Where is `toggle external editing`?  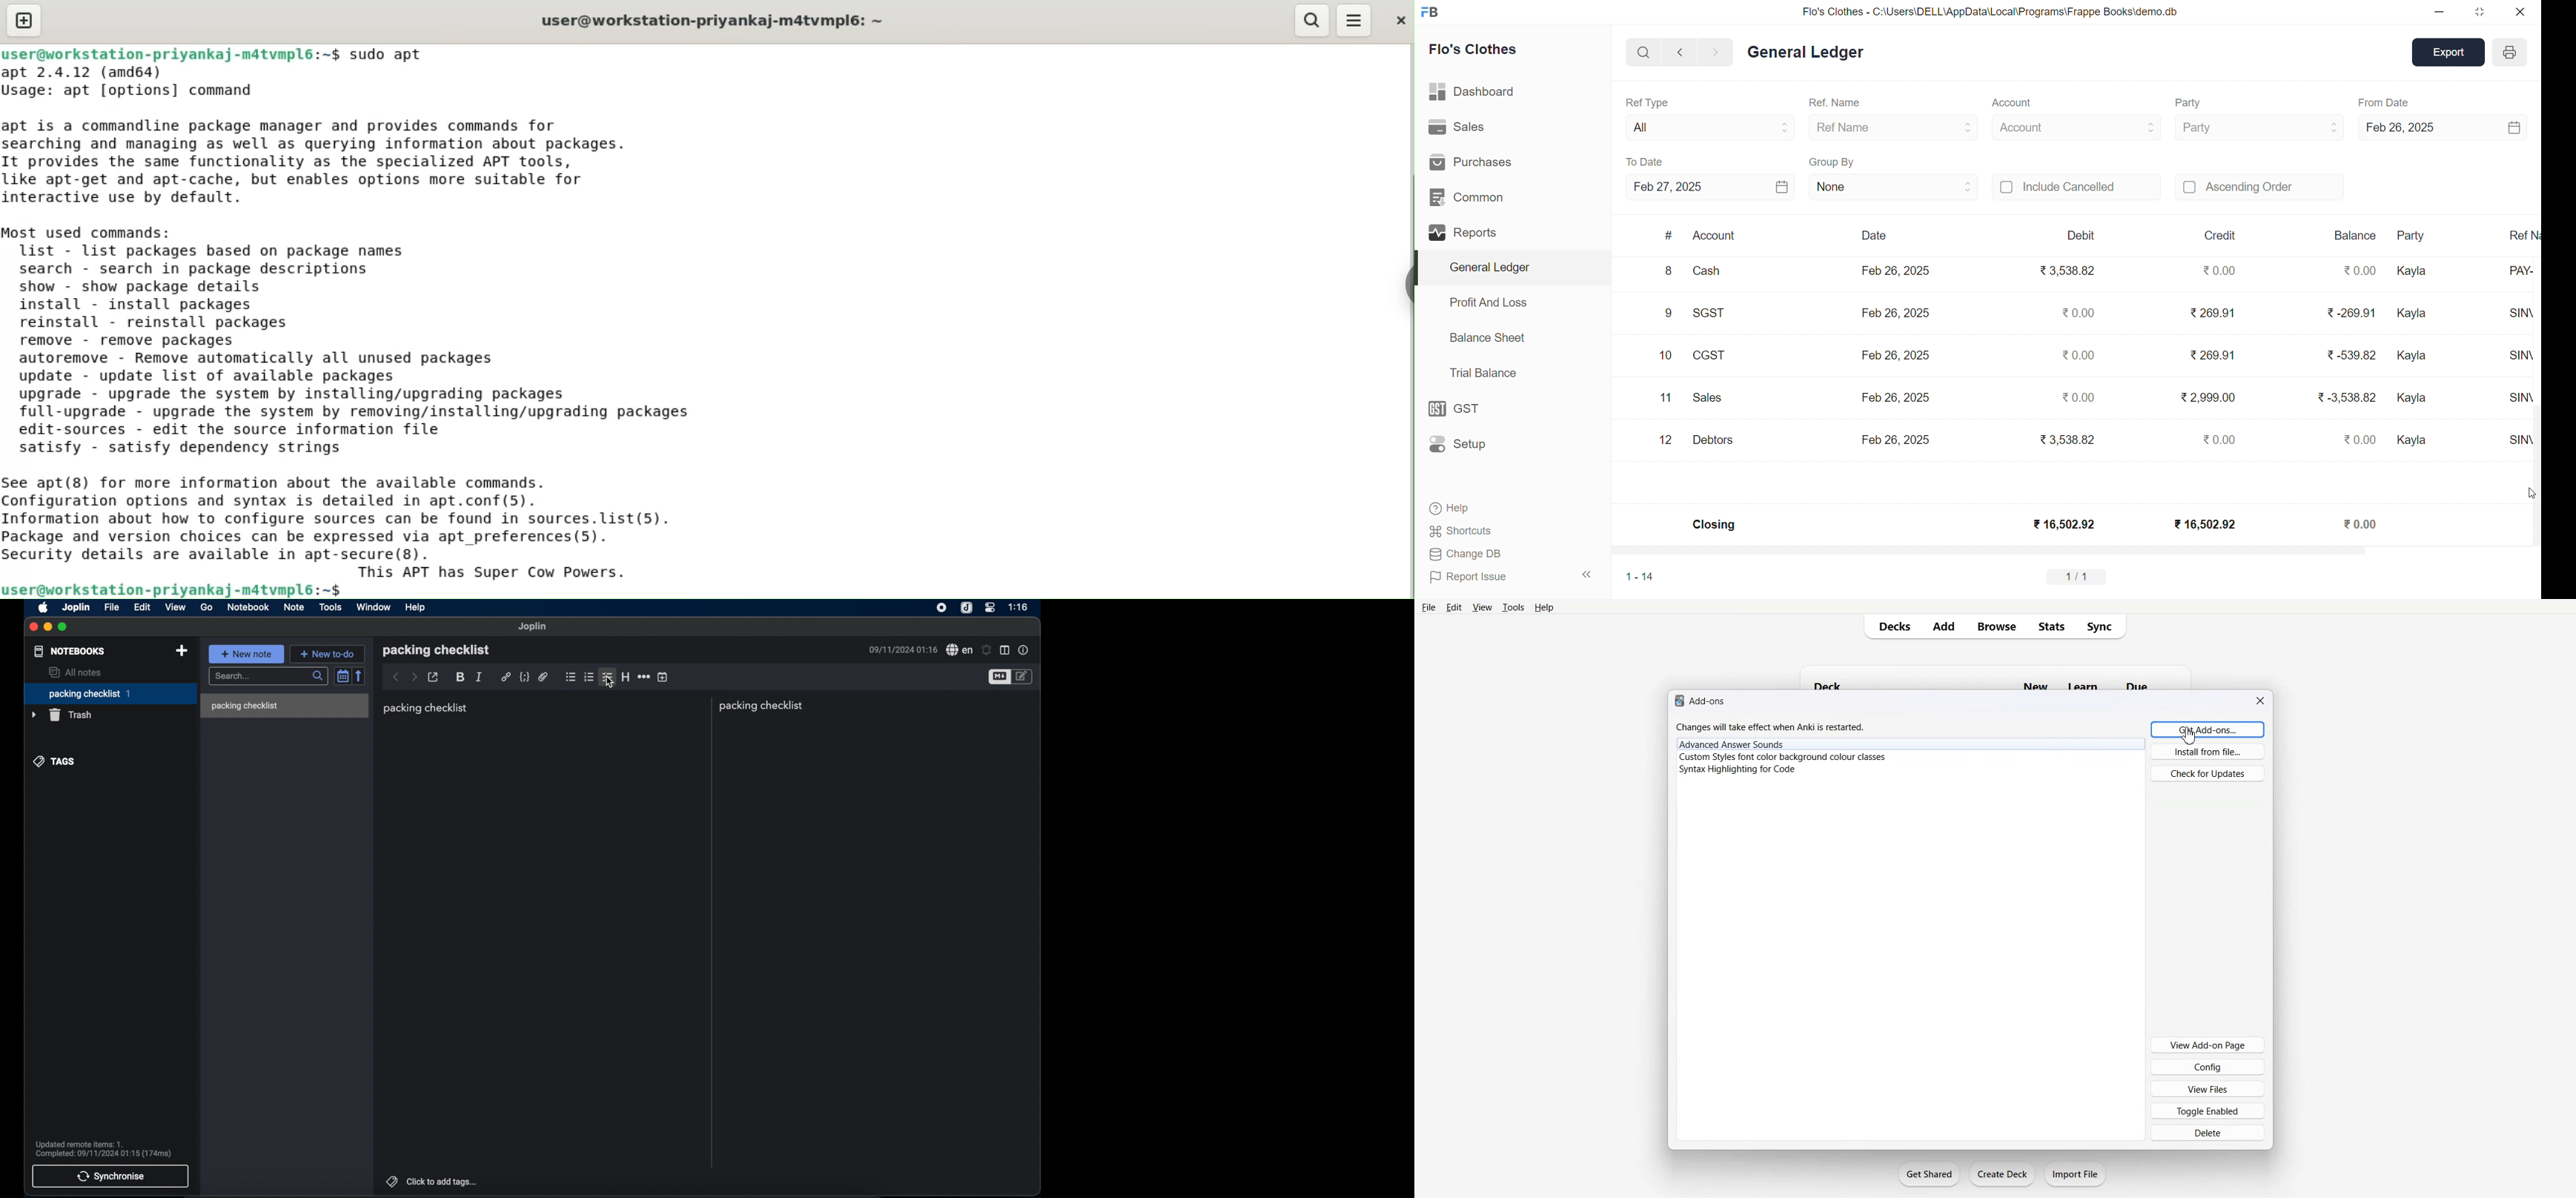
toggle external editing is located at coordinates (434, 677).